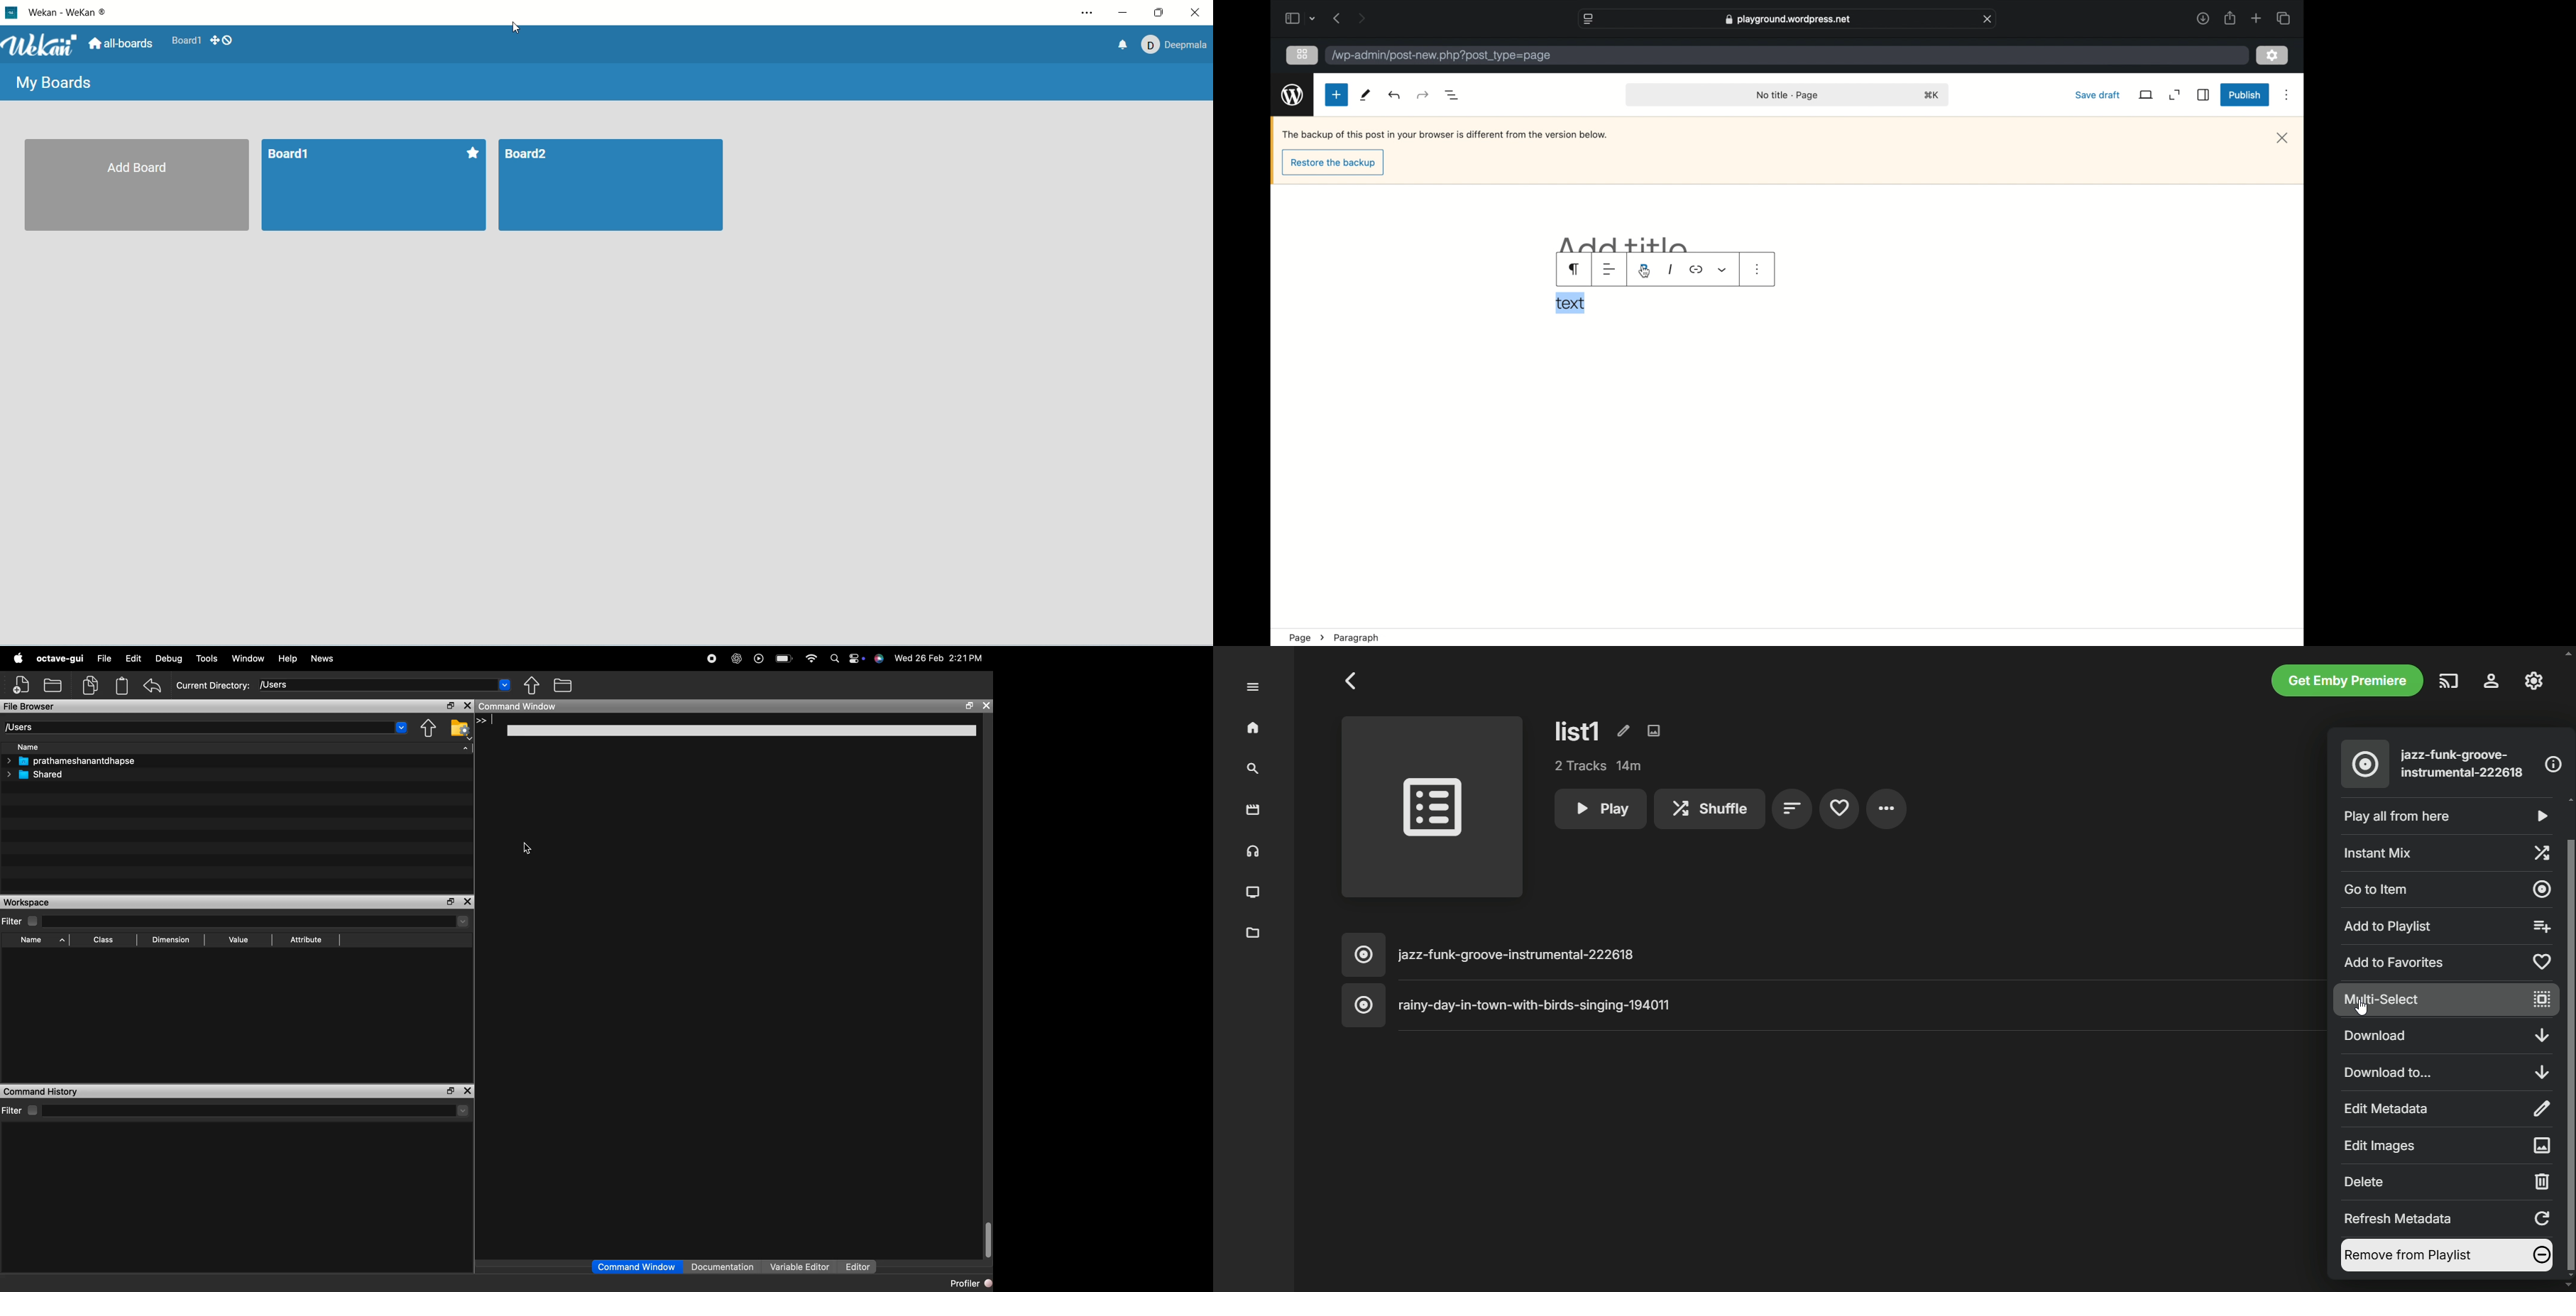 This screenshot has height=1316, width=2576. What do you see at coordinates (1887, 809) in the screenshot?
I see `settings` at bounding box center [1887, 809].